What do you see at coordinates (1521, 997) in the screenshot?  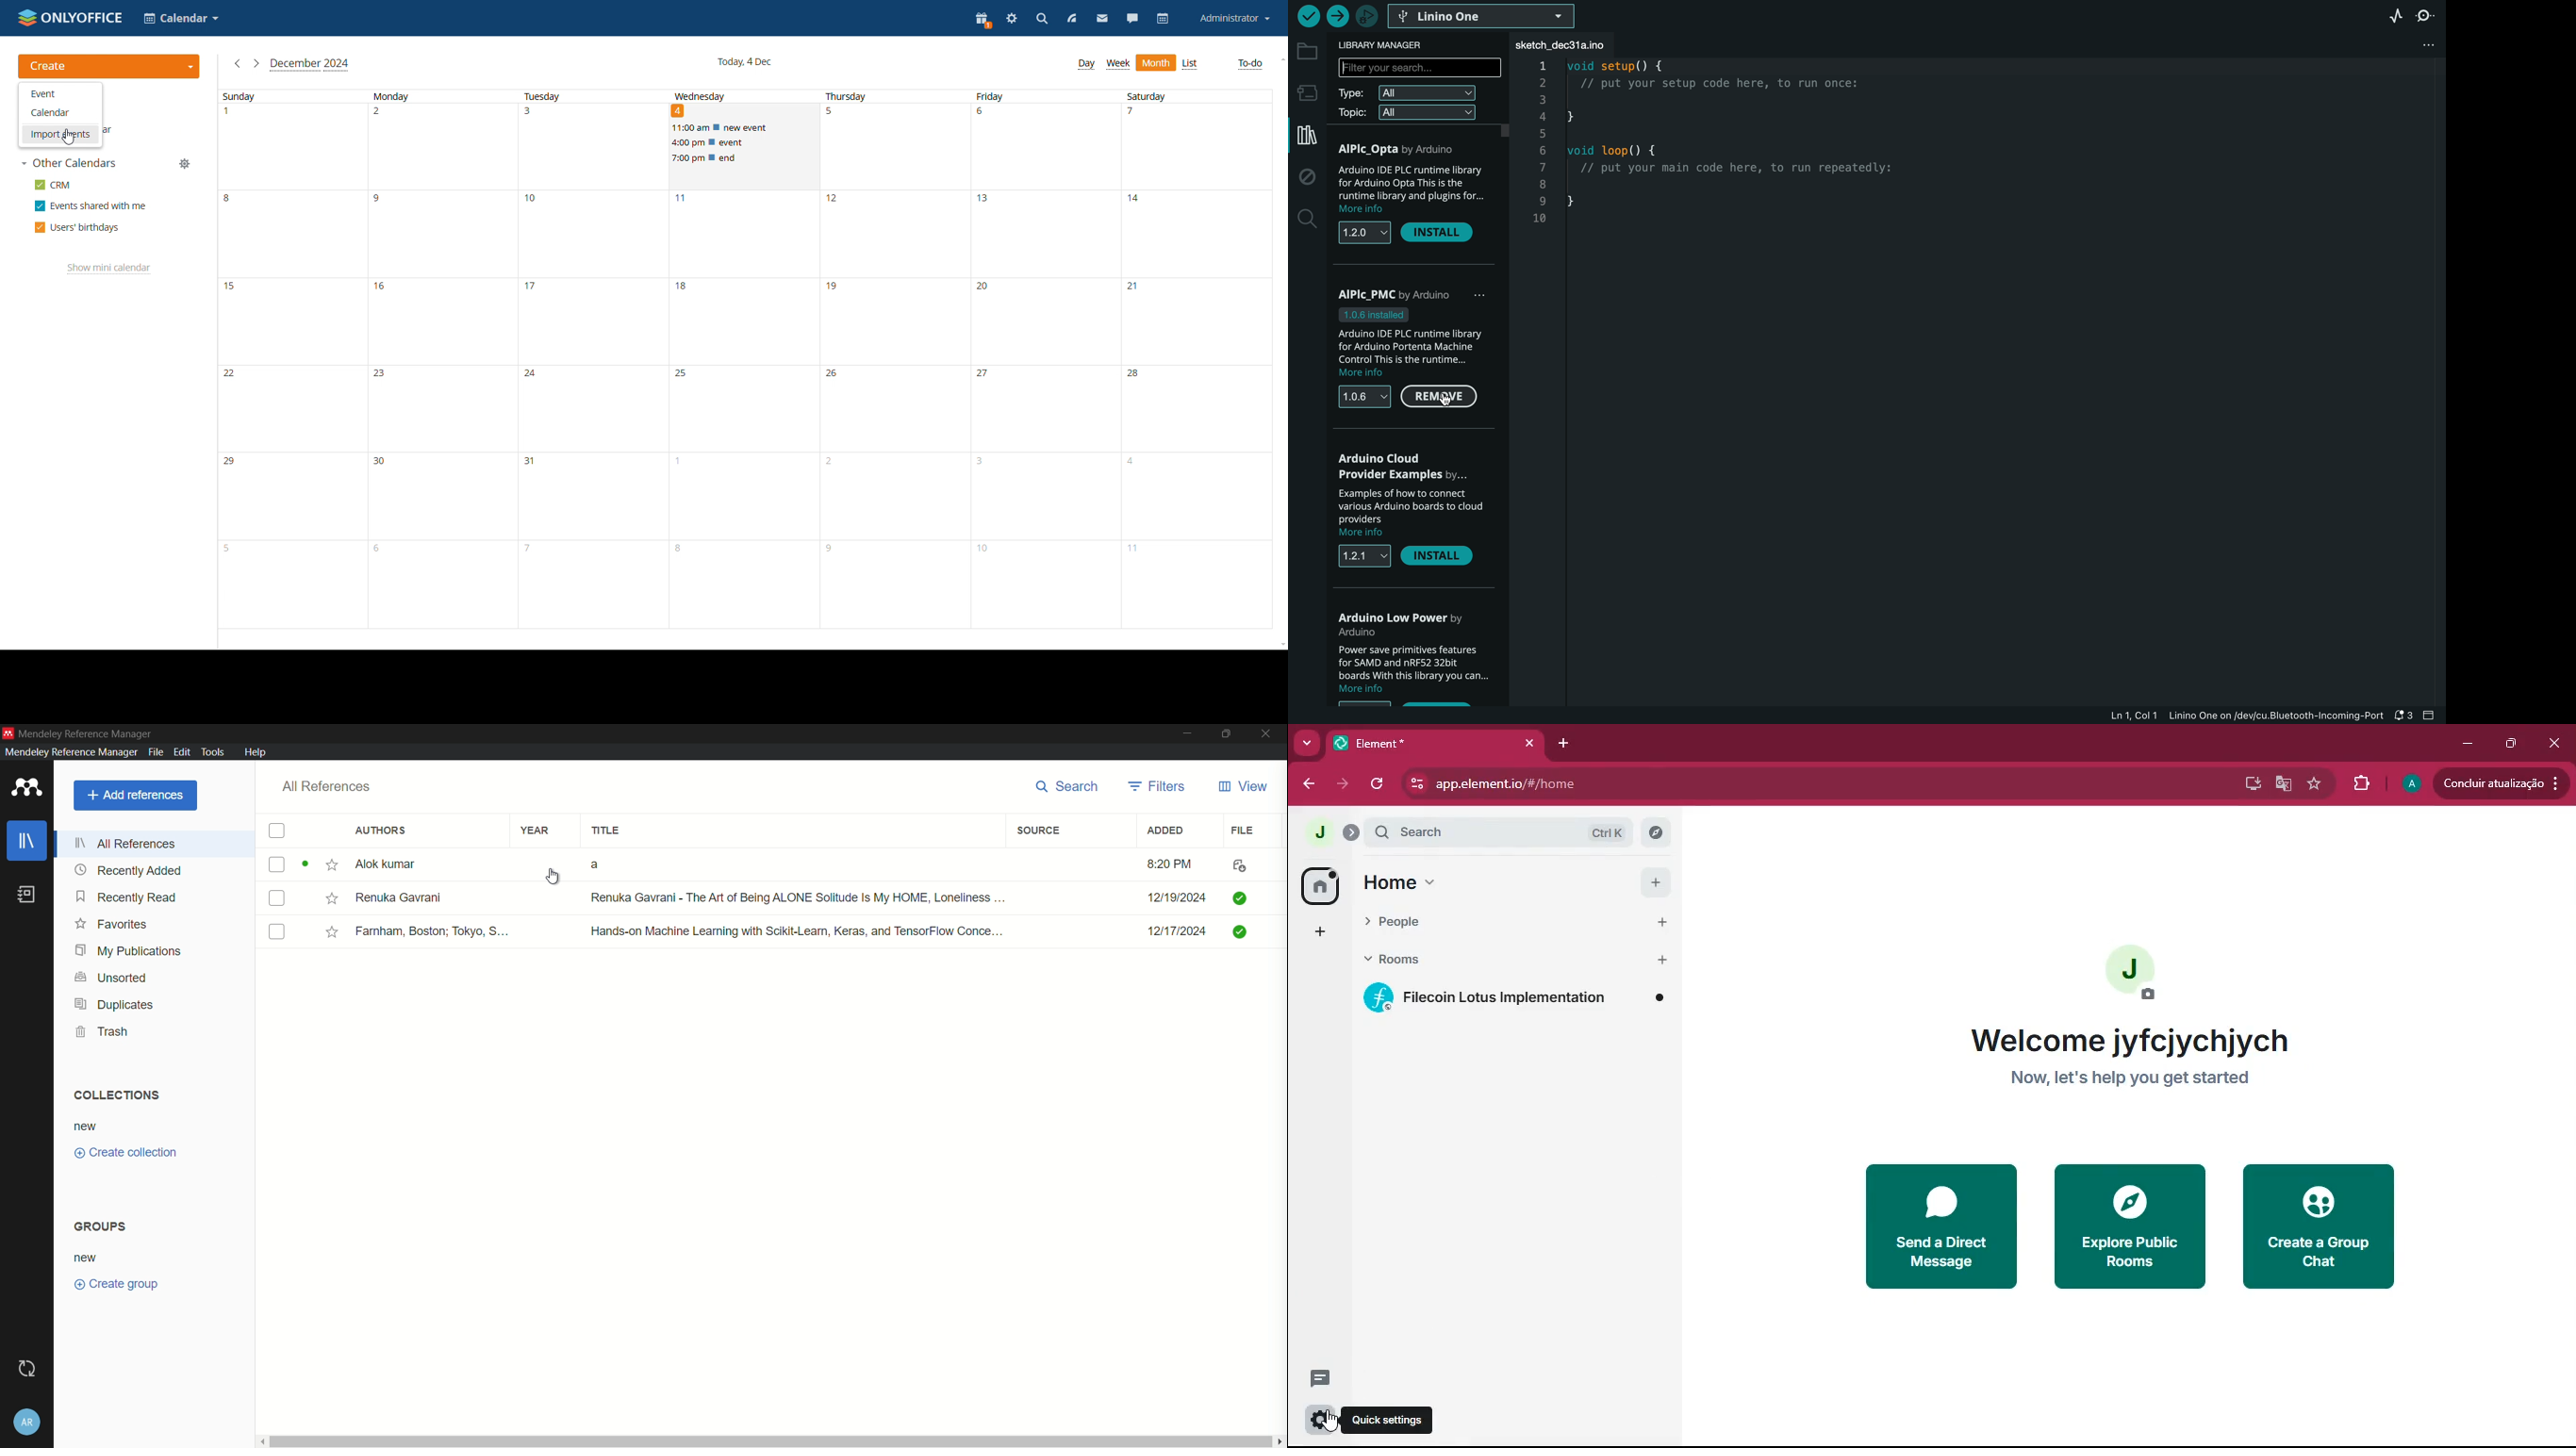 I see `room` at bounding box center [1521, 997].